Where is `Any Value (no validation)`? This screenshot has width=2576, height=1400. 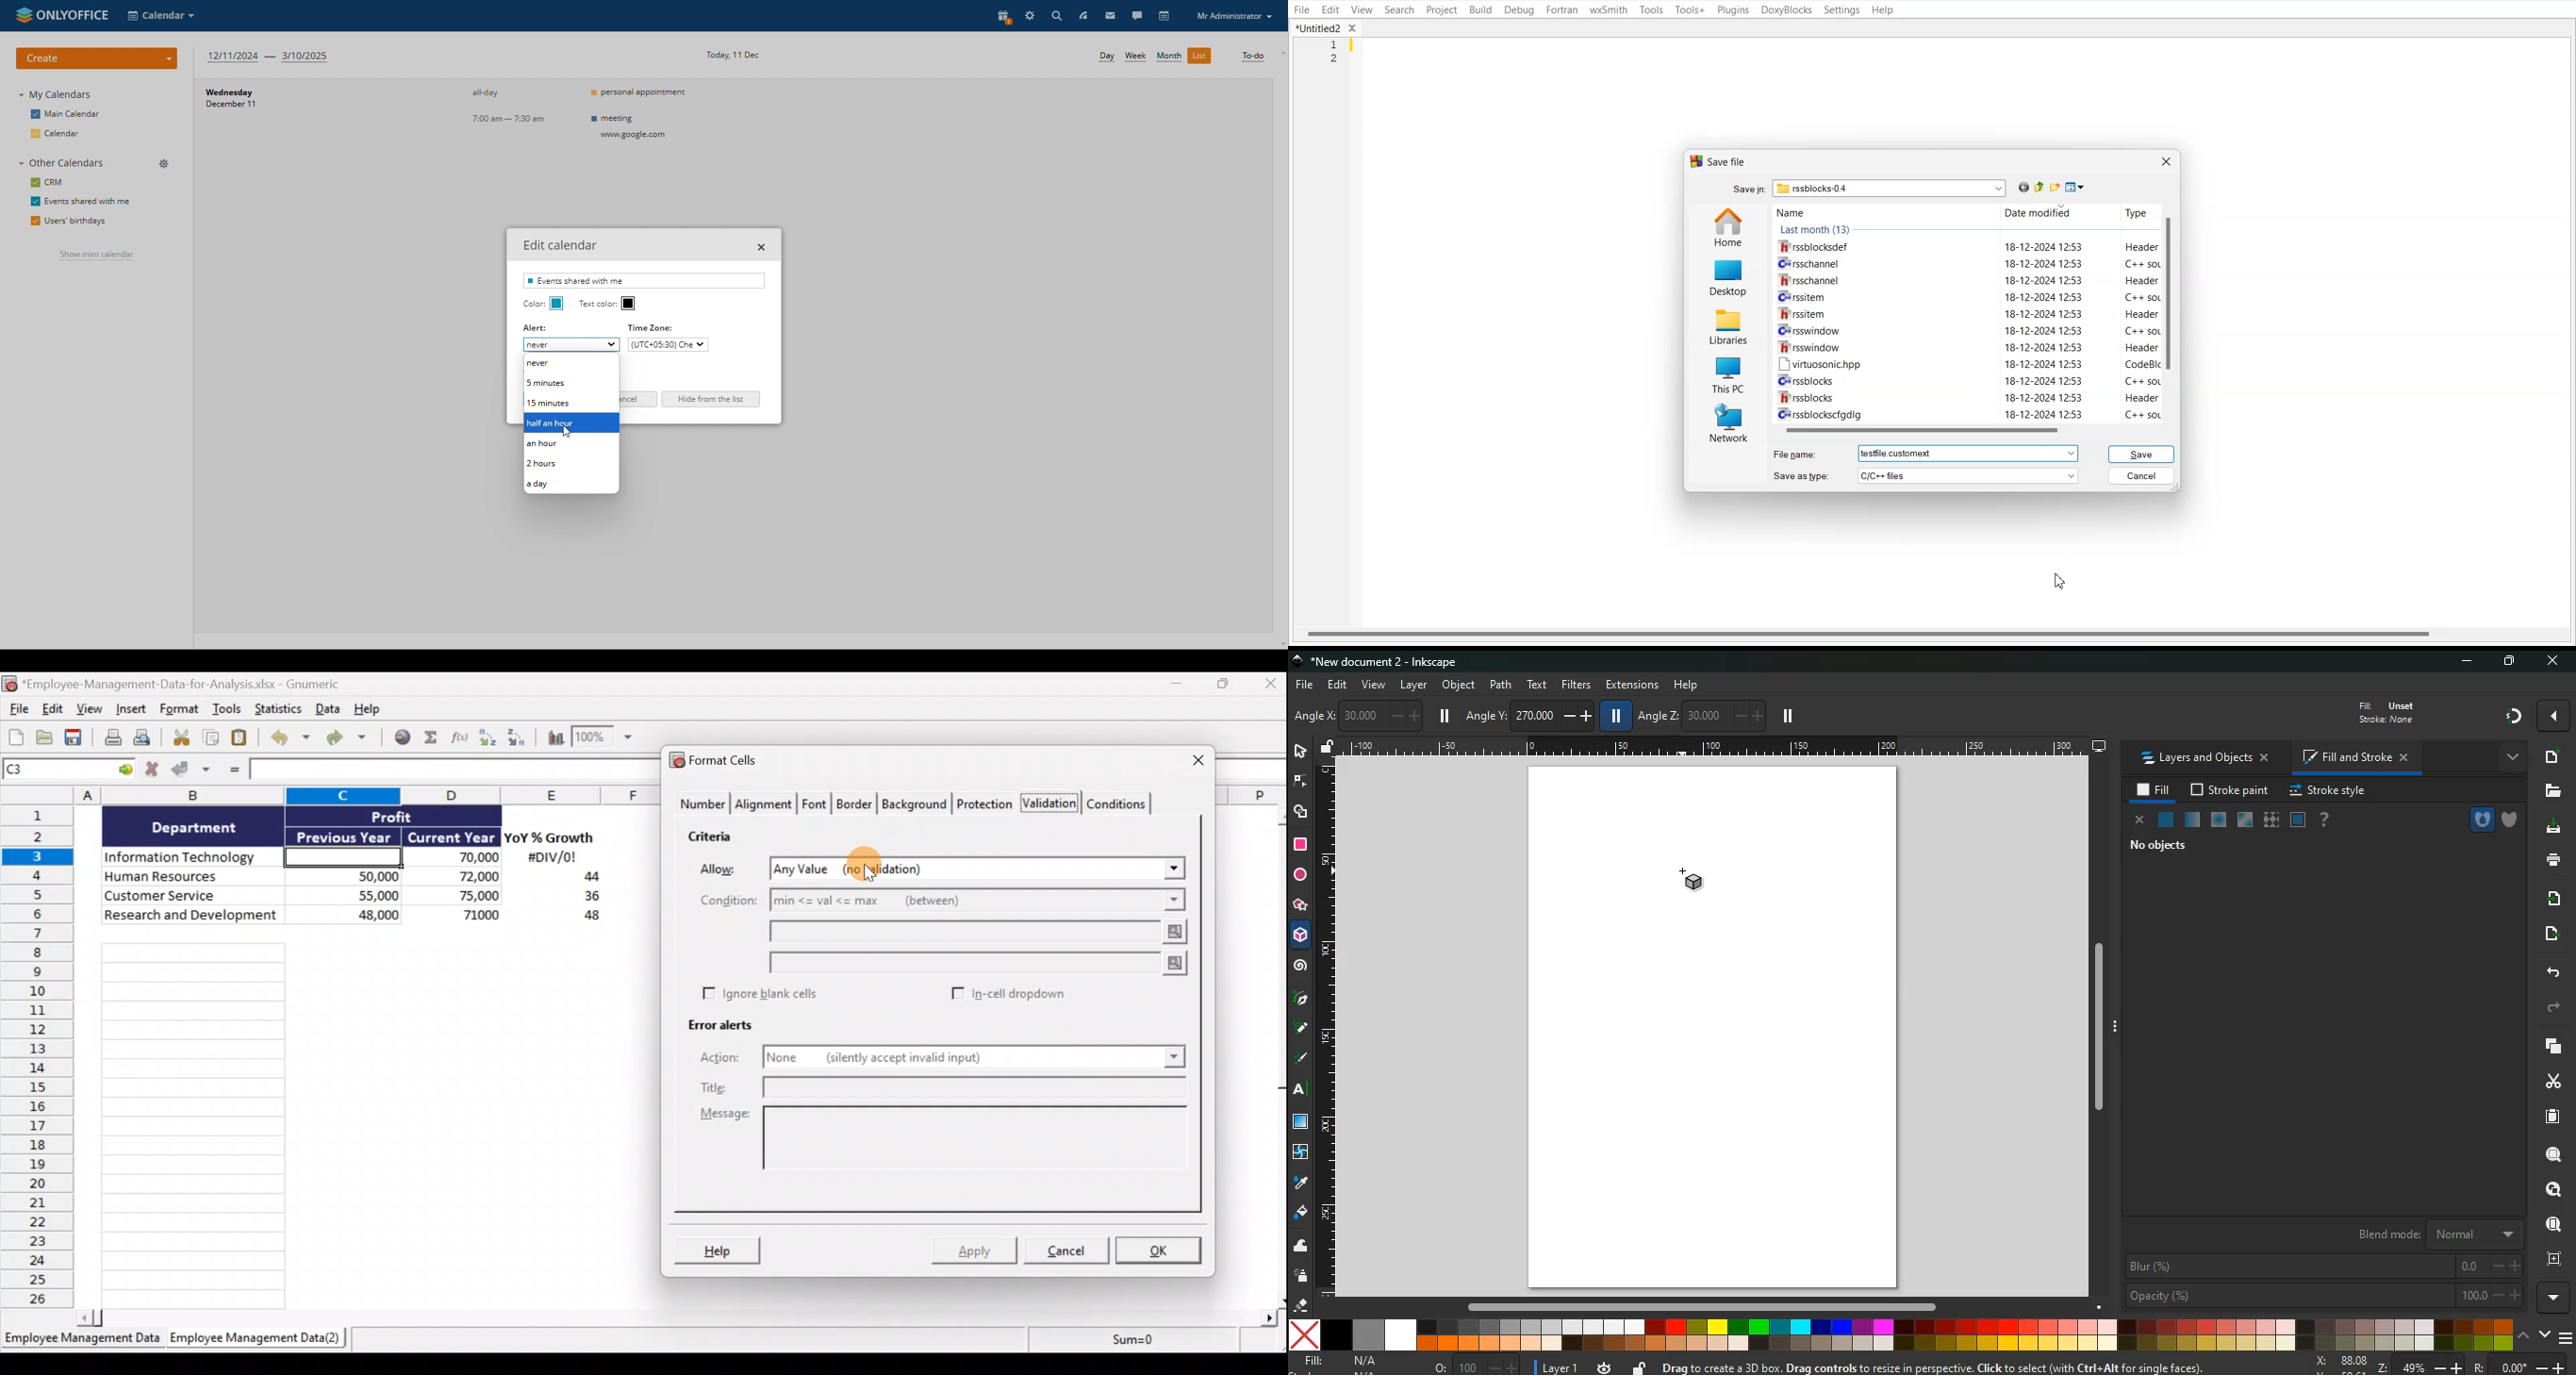
Any Value (no validation) is located at coordinates (900, 869).